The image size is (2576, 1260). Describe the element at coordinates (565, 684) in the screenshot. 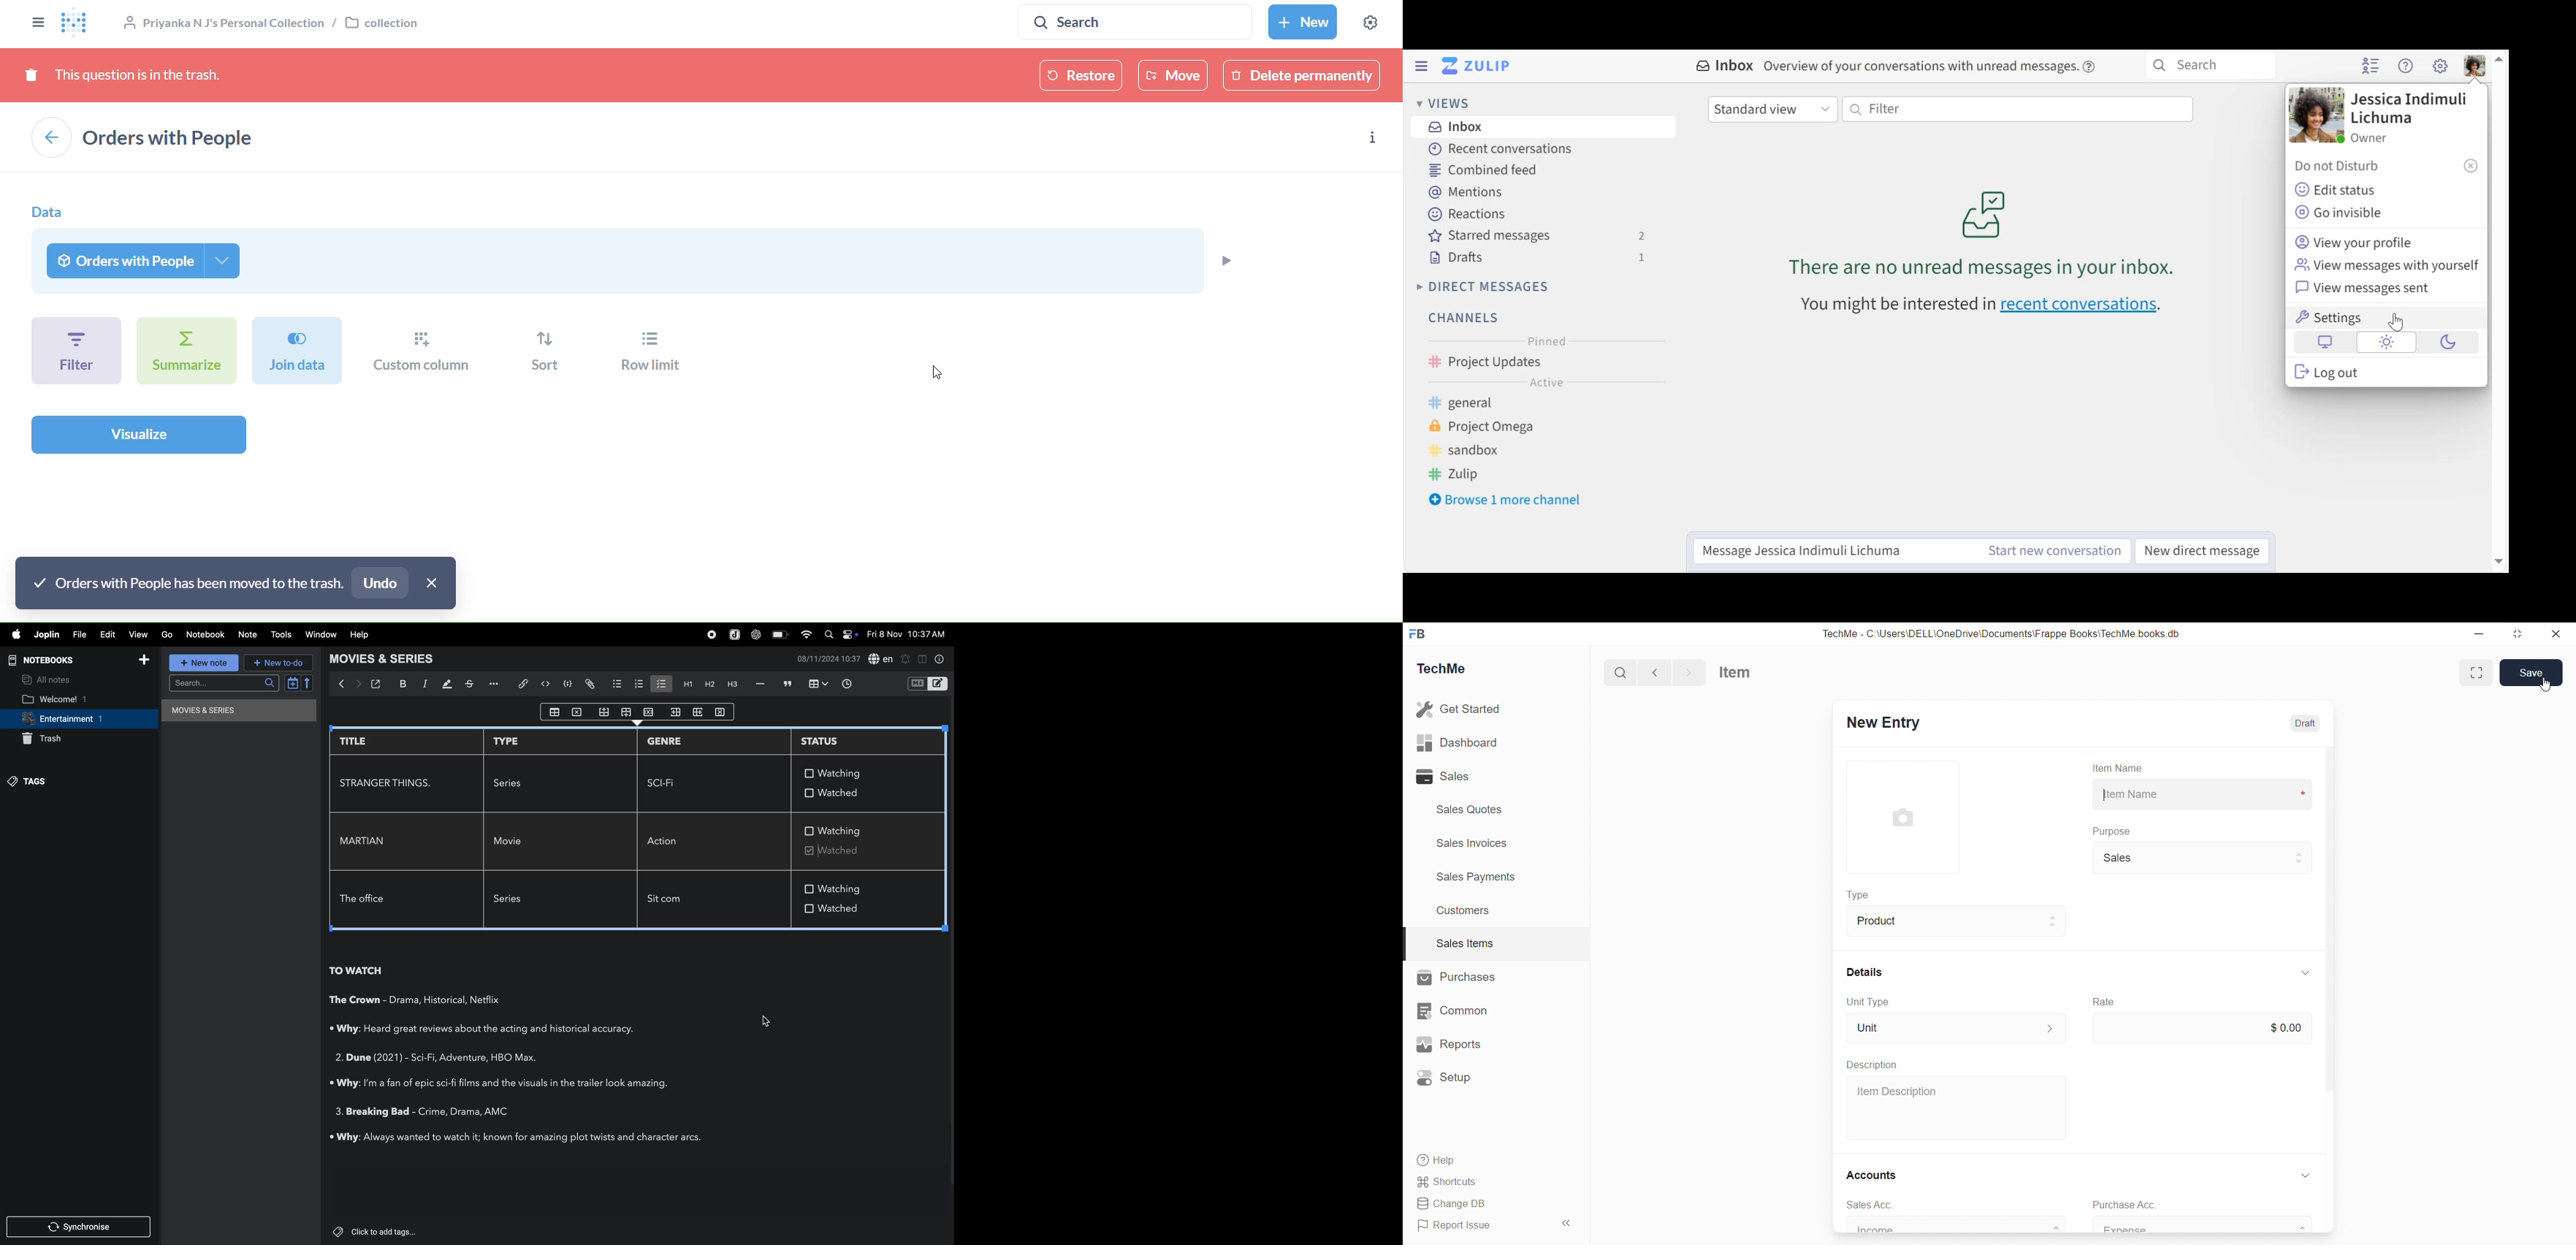

I see `code` at that location.